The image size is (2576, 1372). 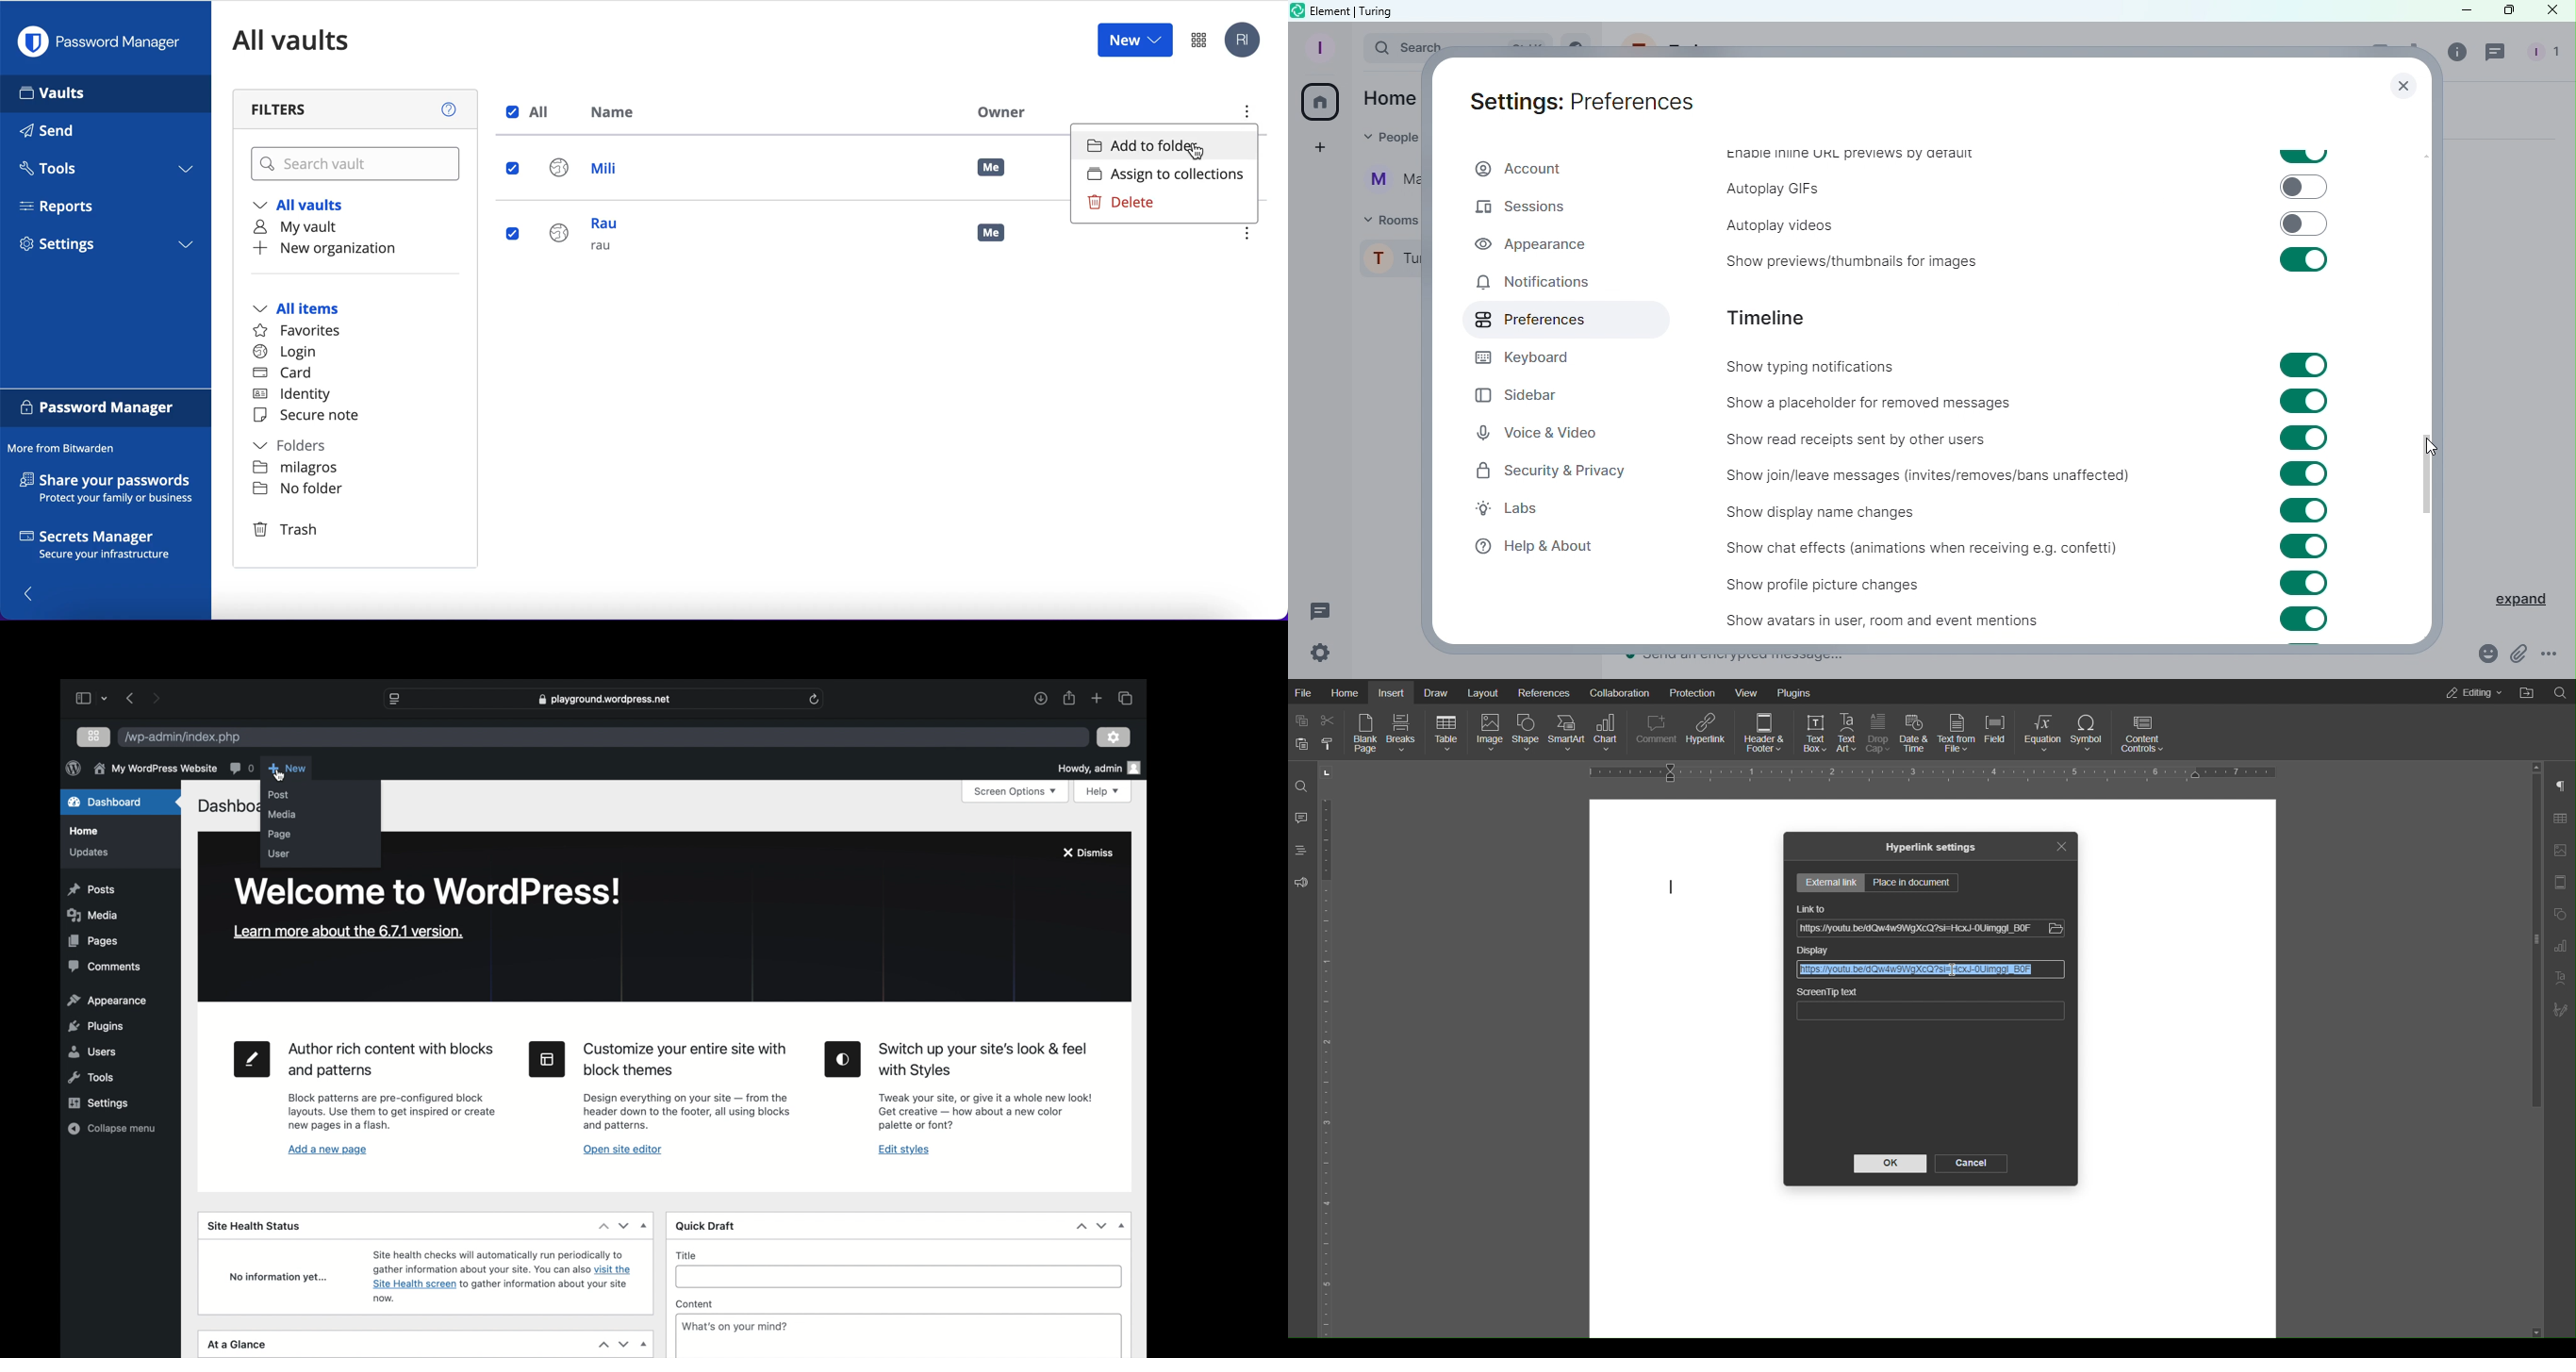 I want to click on favorites, so click(x=303, y=331).